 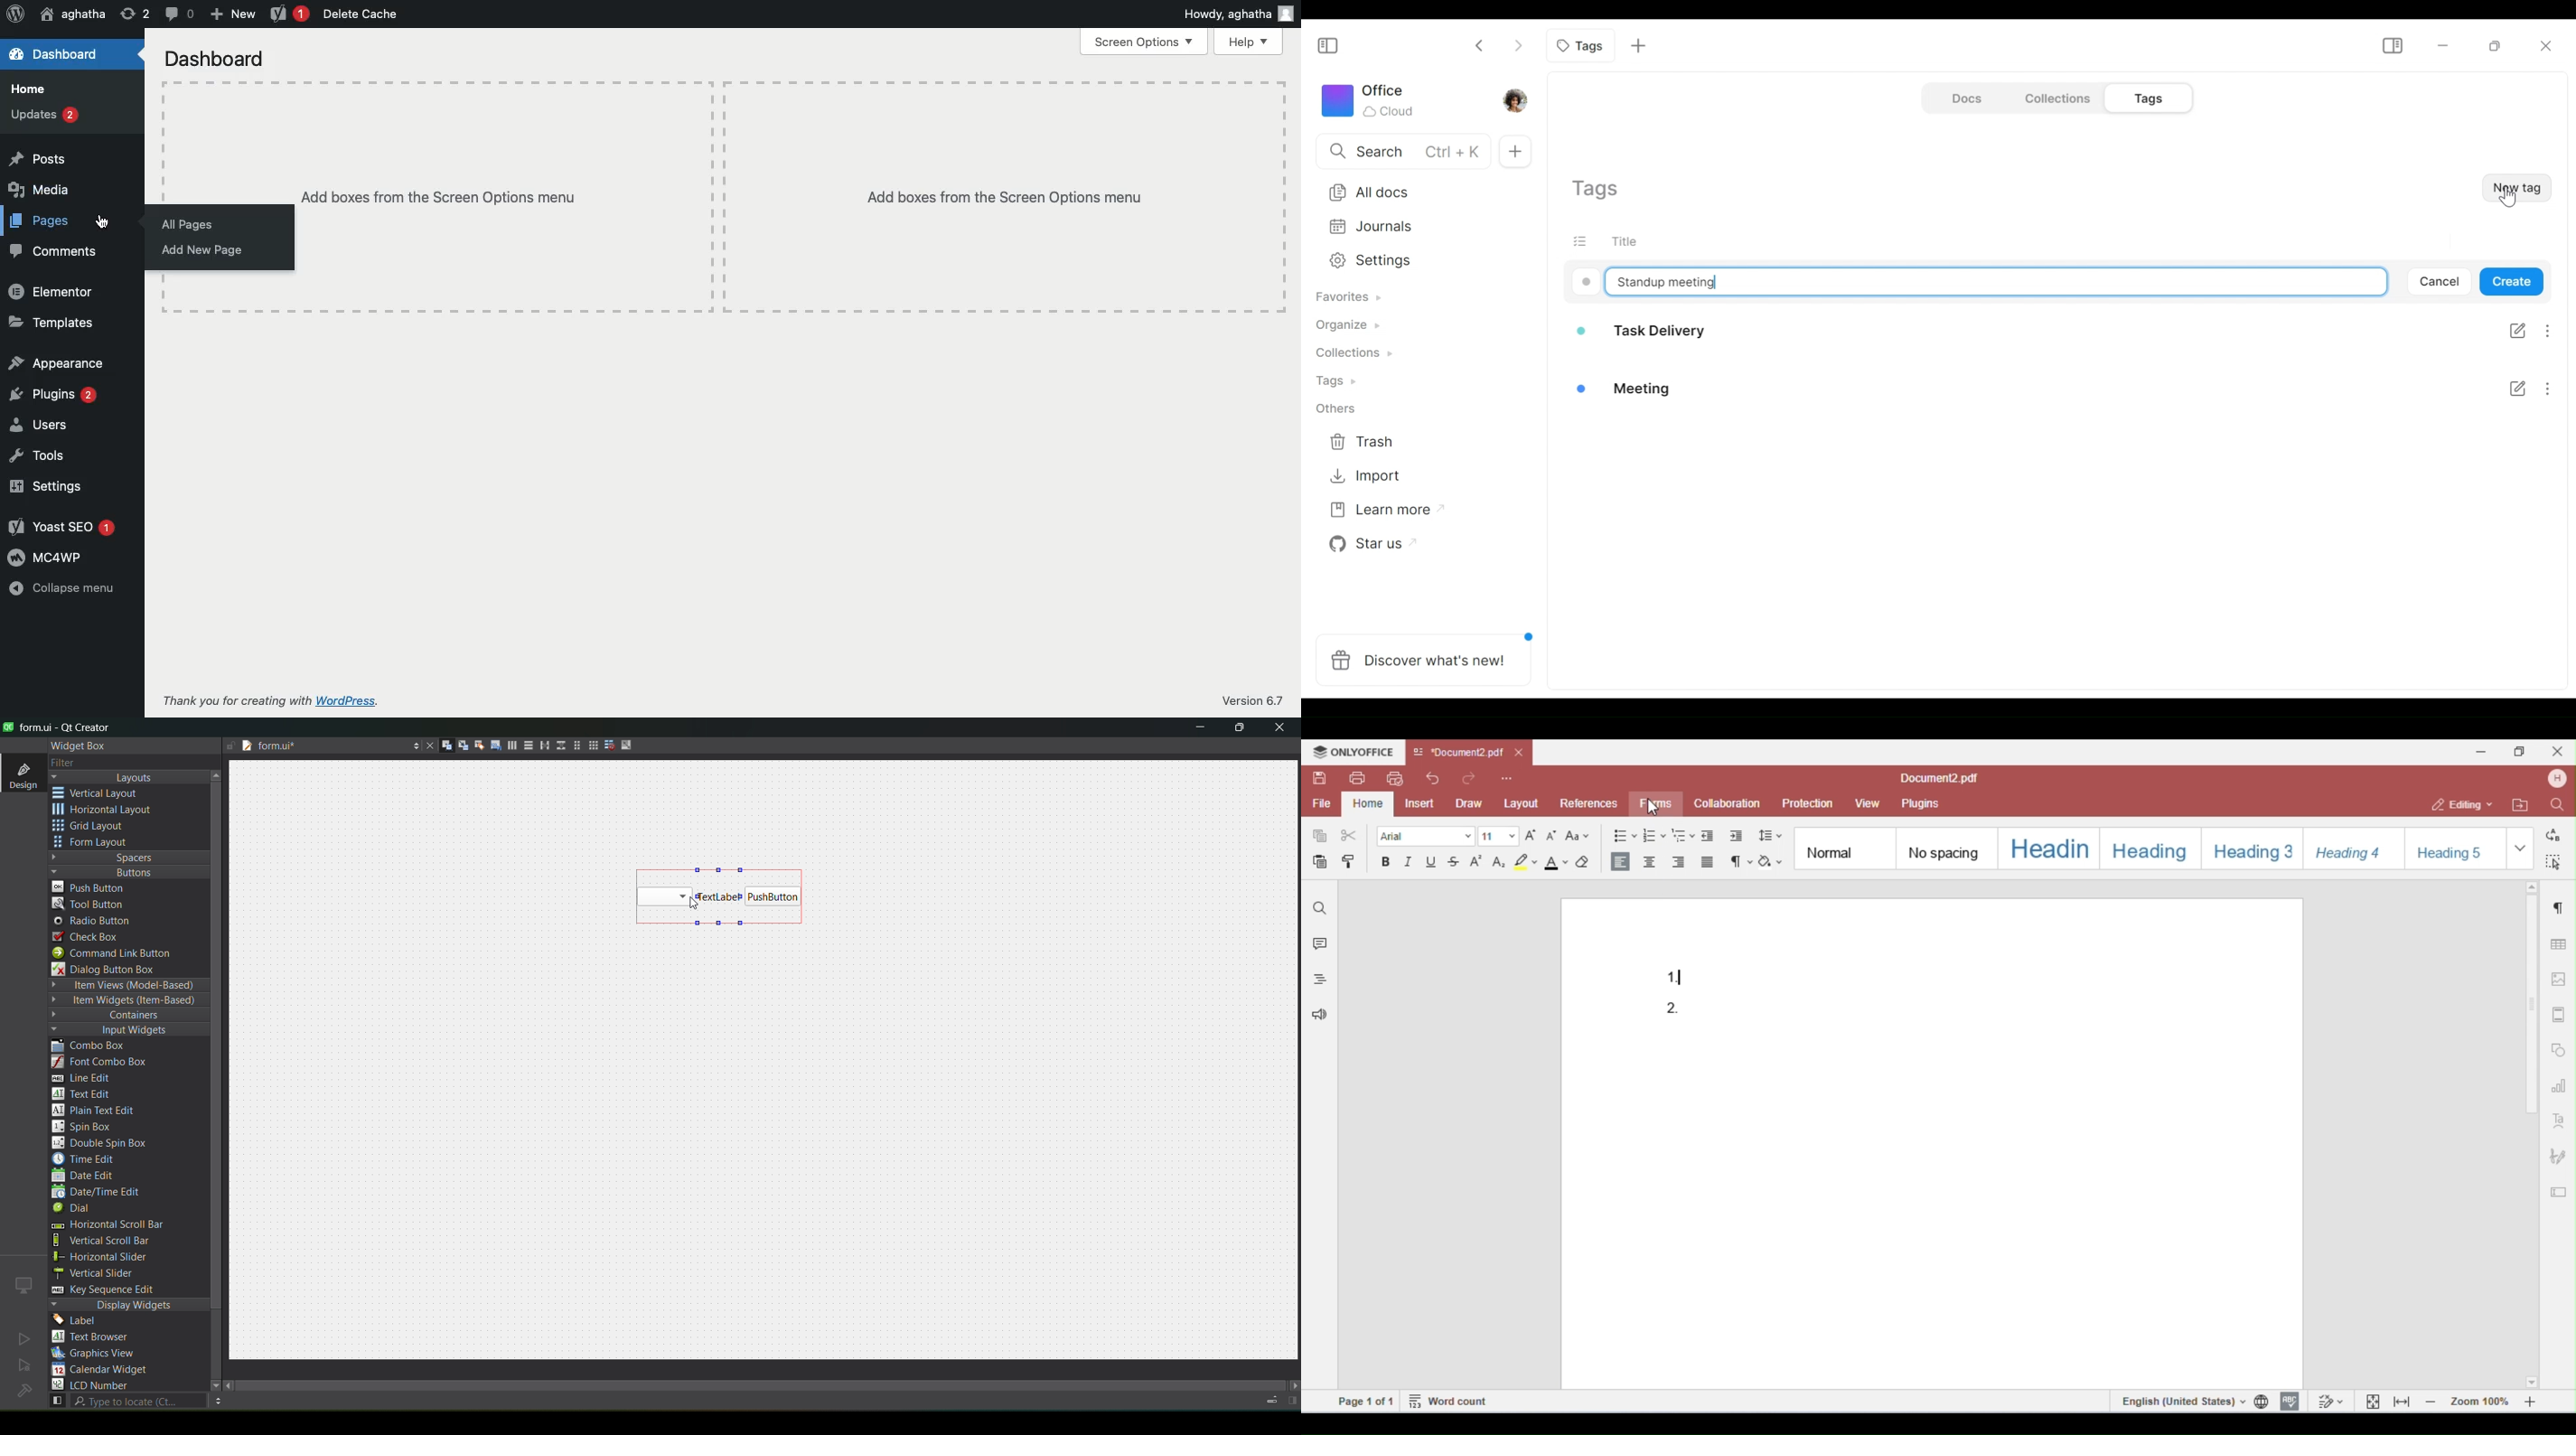 What do you see at coordinates (66, 190) in the screenshot?
I see `Media` at bounding box center [66, 190].